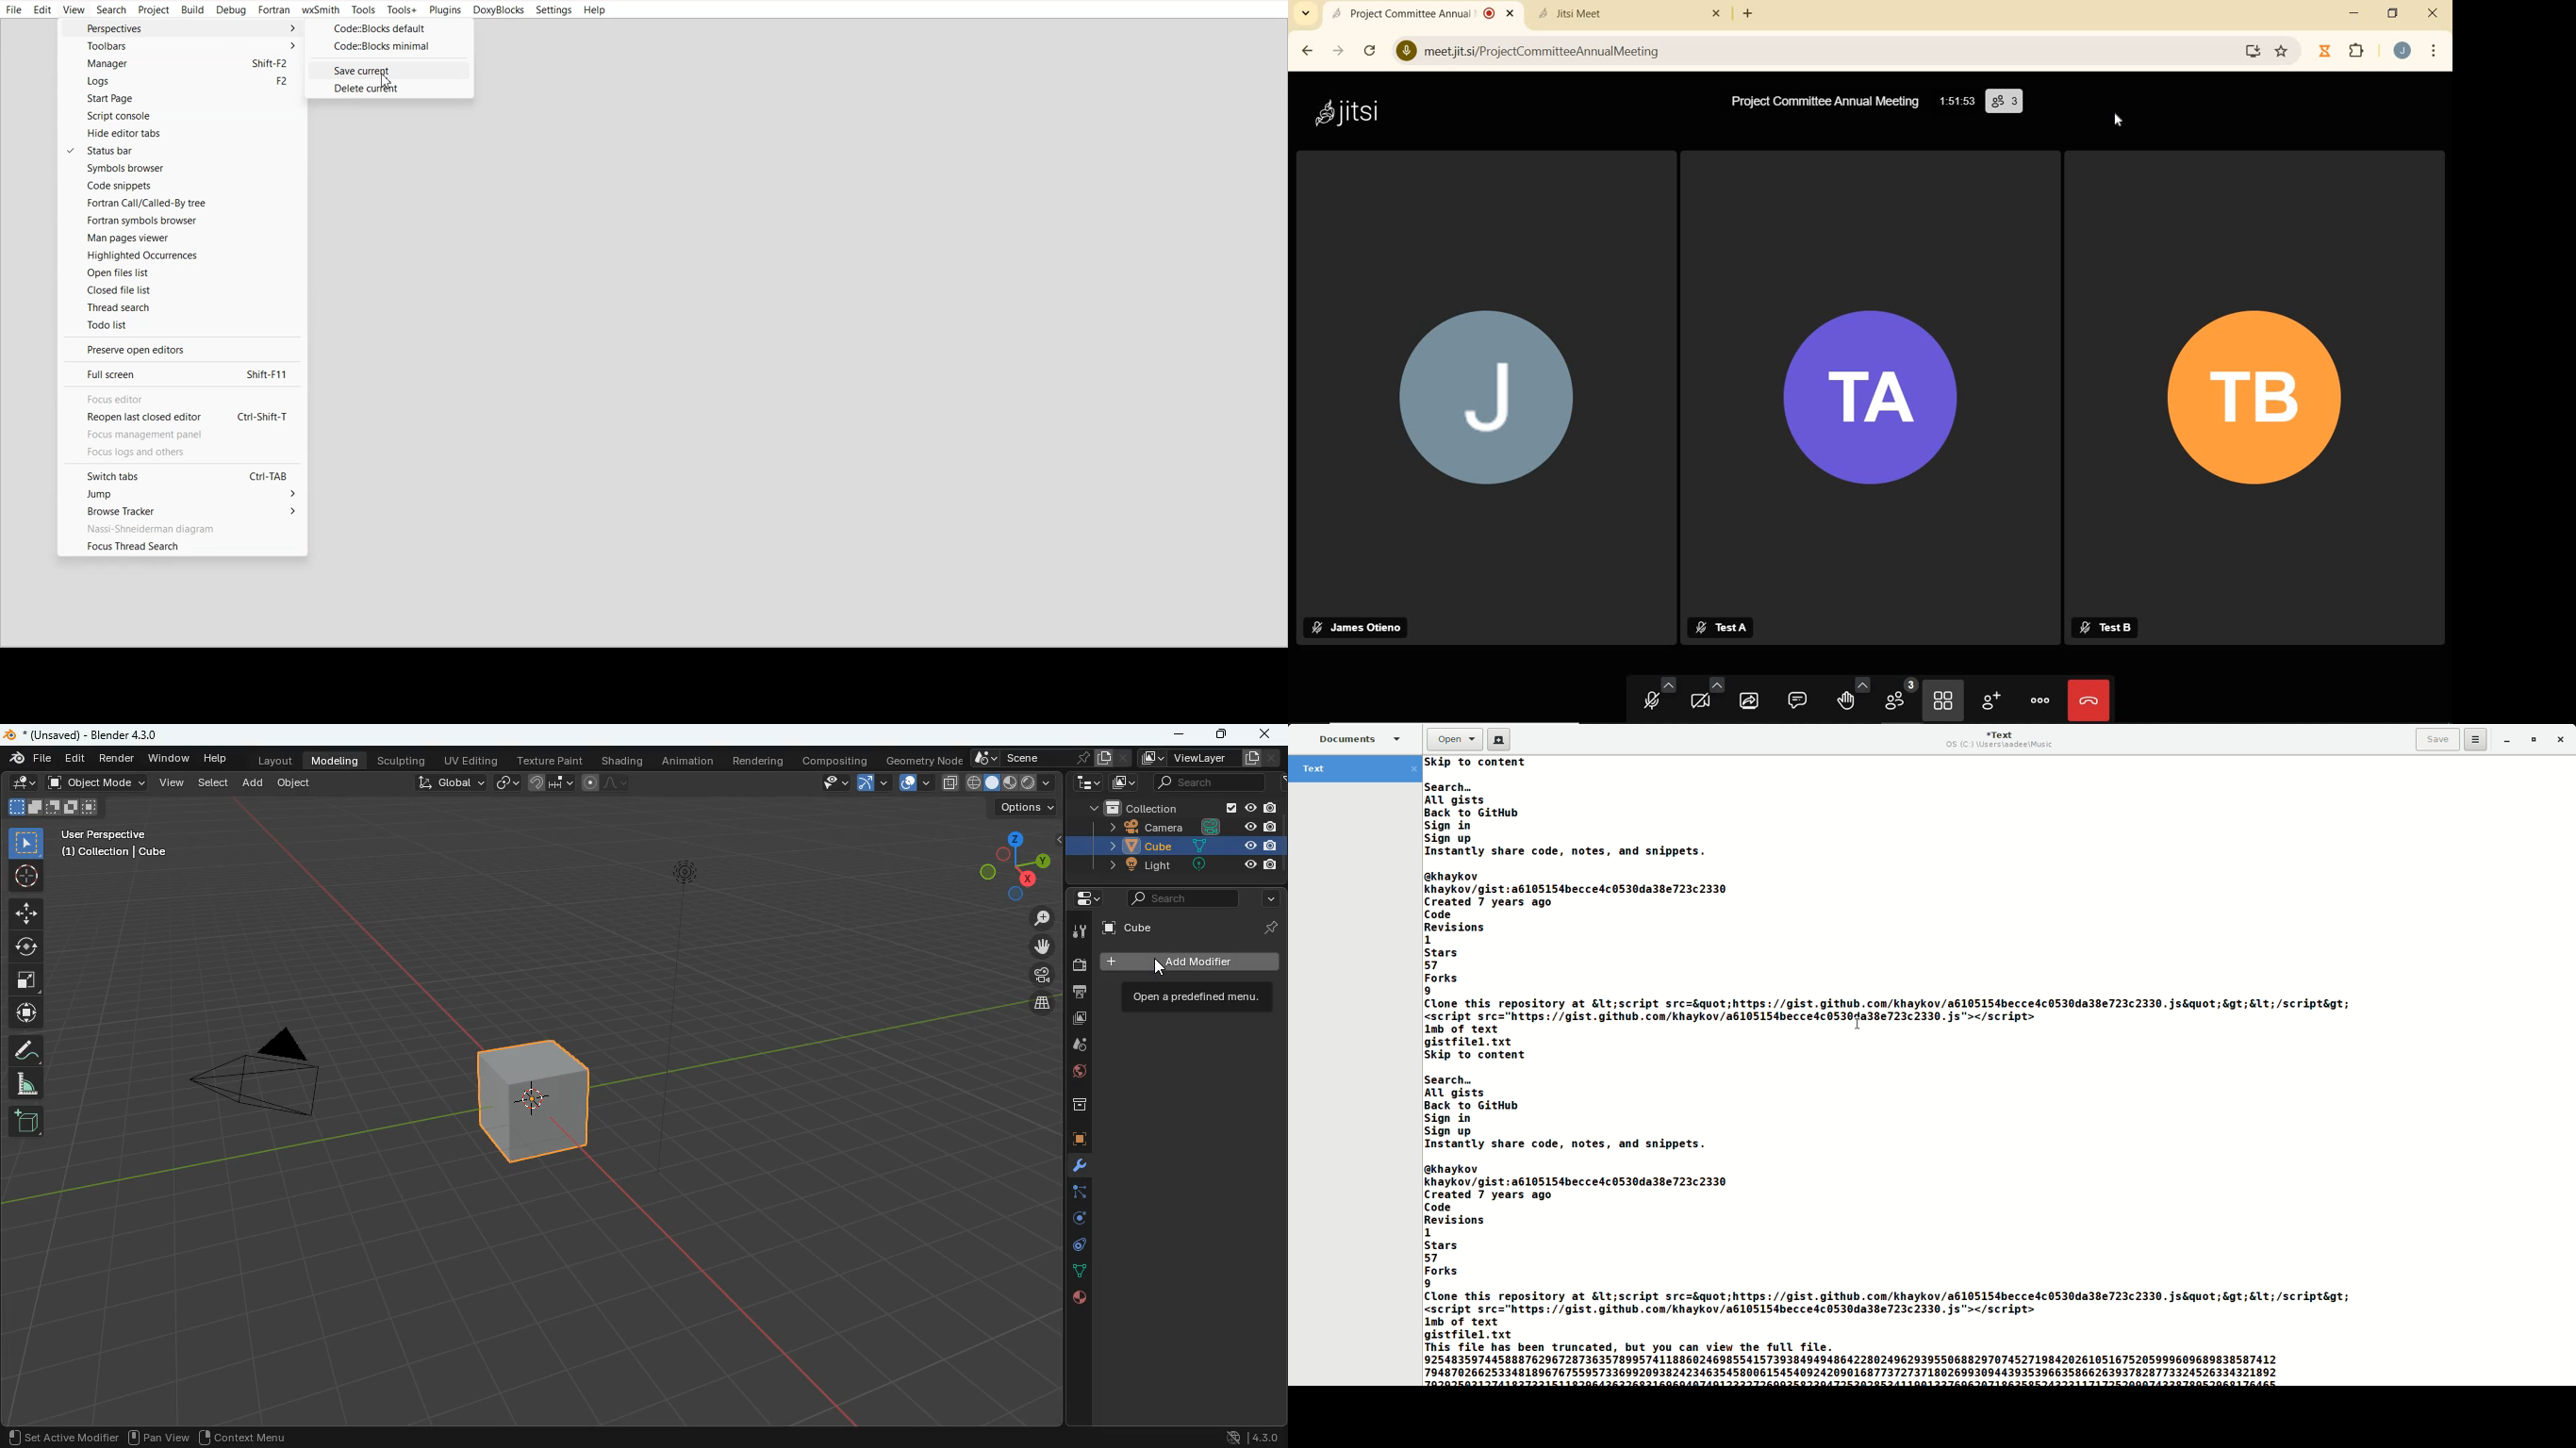 The width and height of the screenshot is (2576, 1456). I want to click on Open files list, so click(182, 272).